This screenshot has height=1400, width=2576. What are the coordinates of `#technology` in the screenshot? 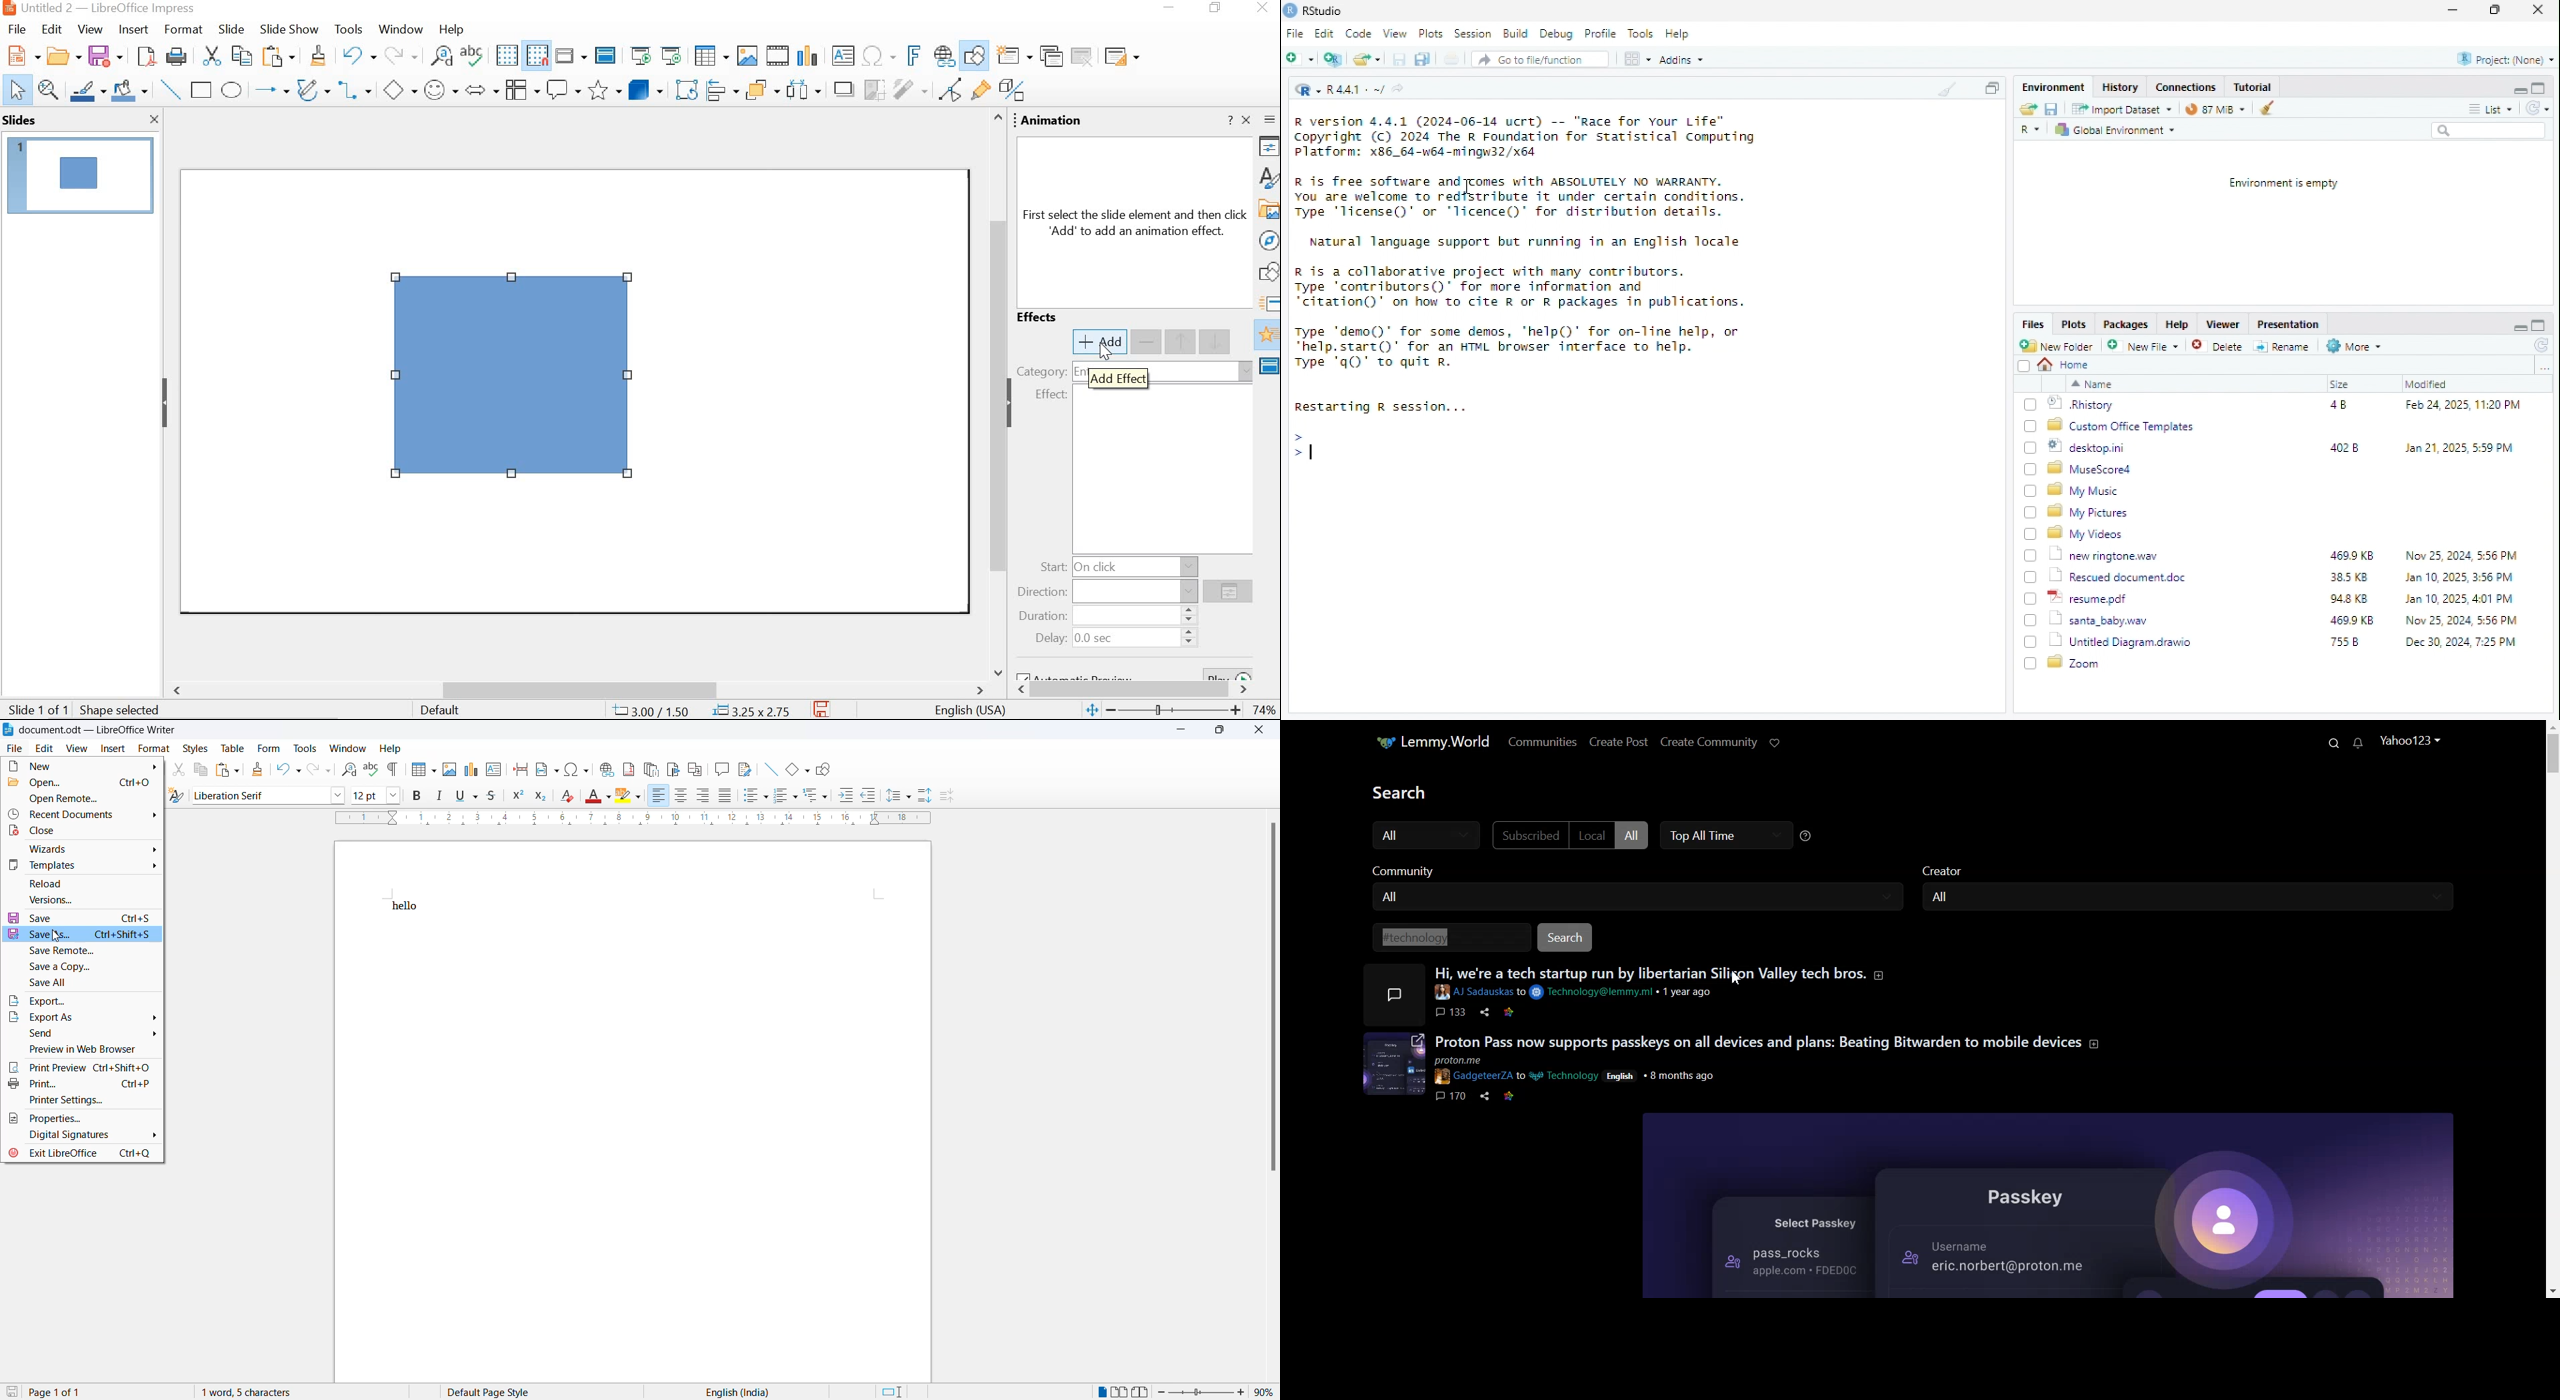 It's located at (1447, 937).